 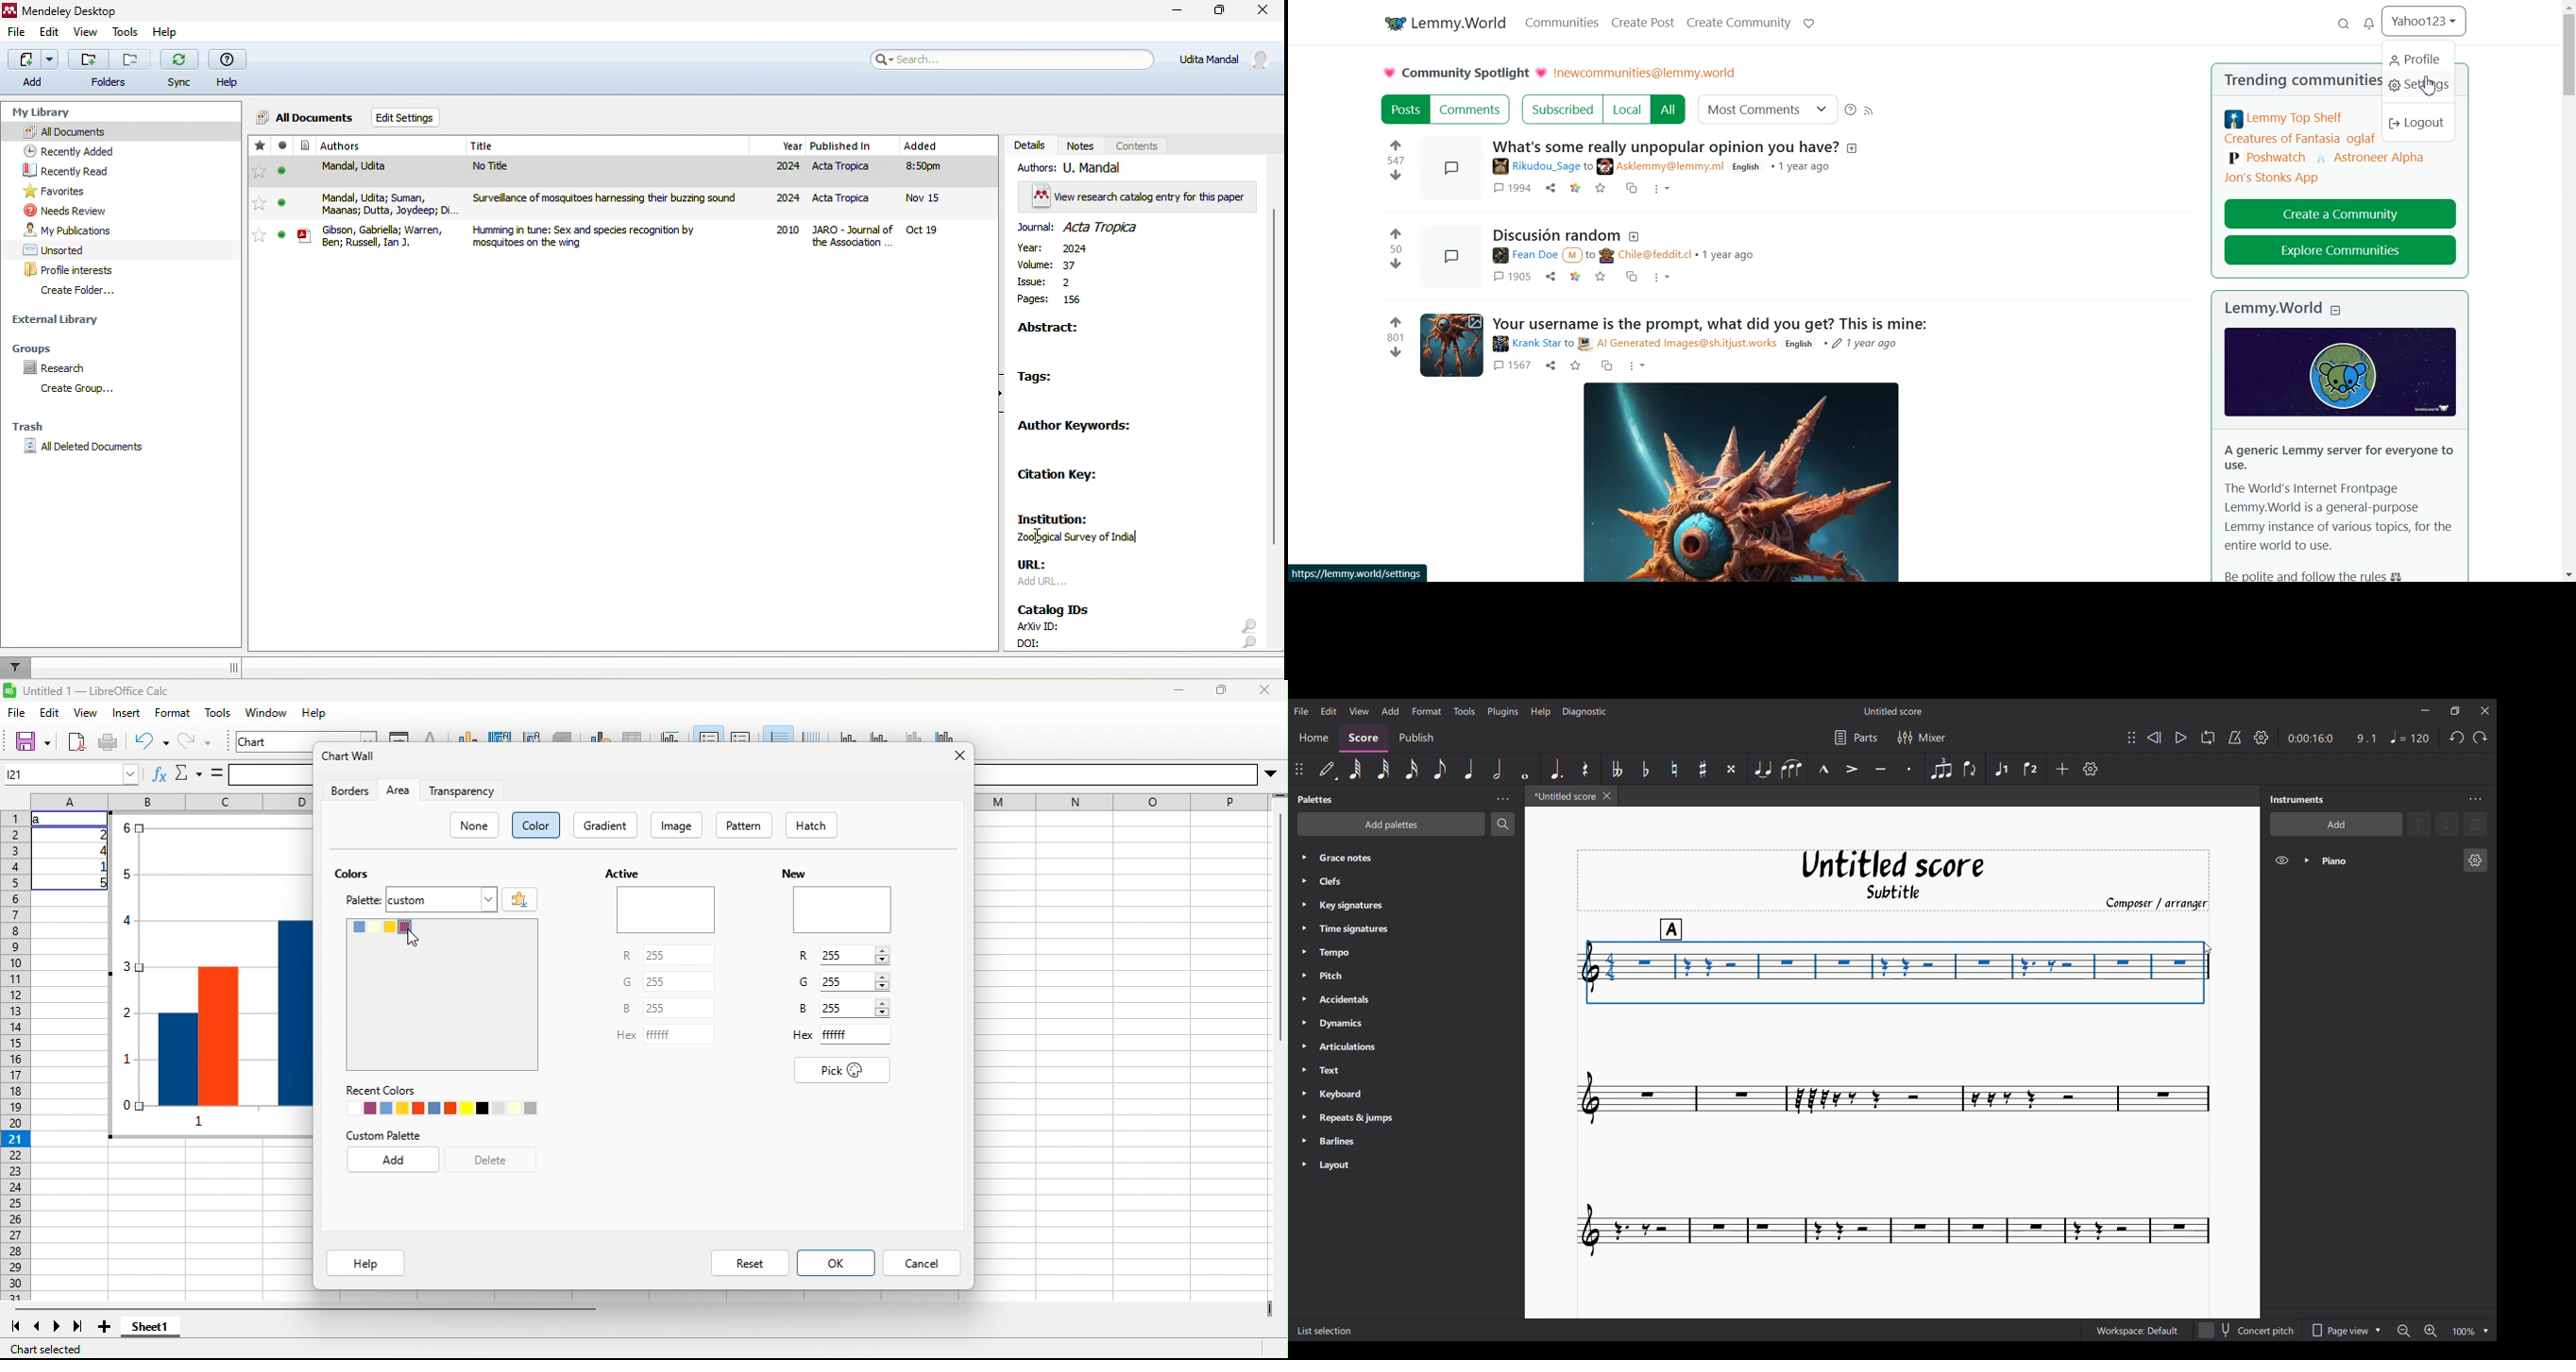 I want to click on chile@feddit.cl, so click(x=1646, y=256).